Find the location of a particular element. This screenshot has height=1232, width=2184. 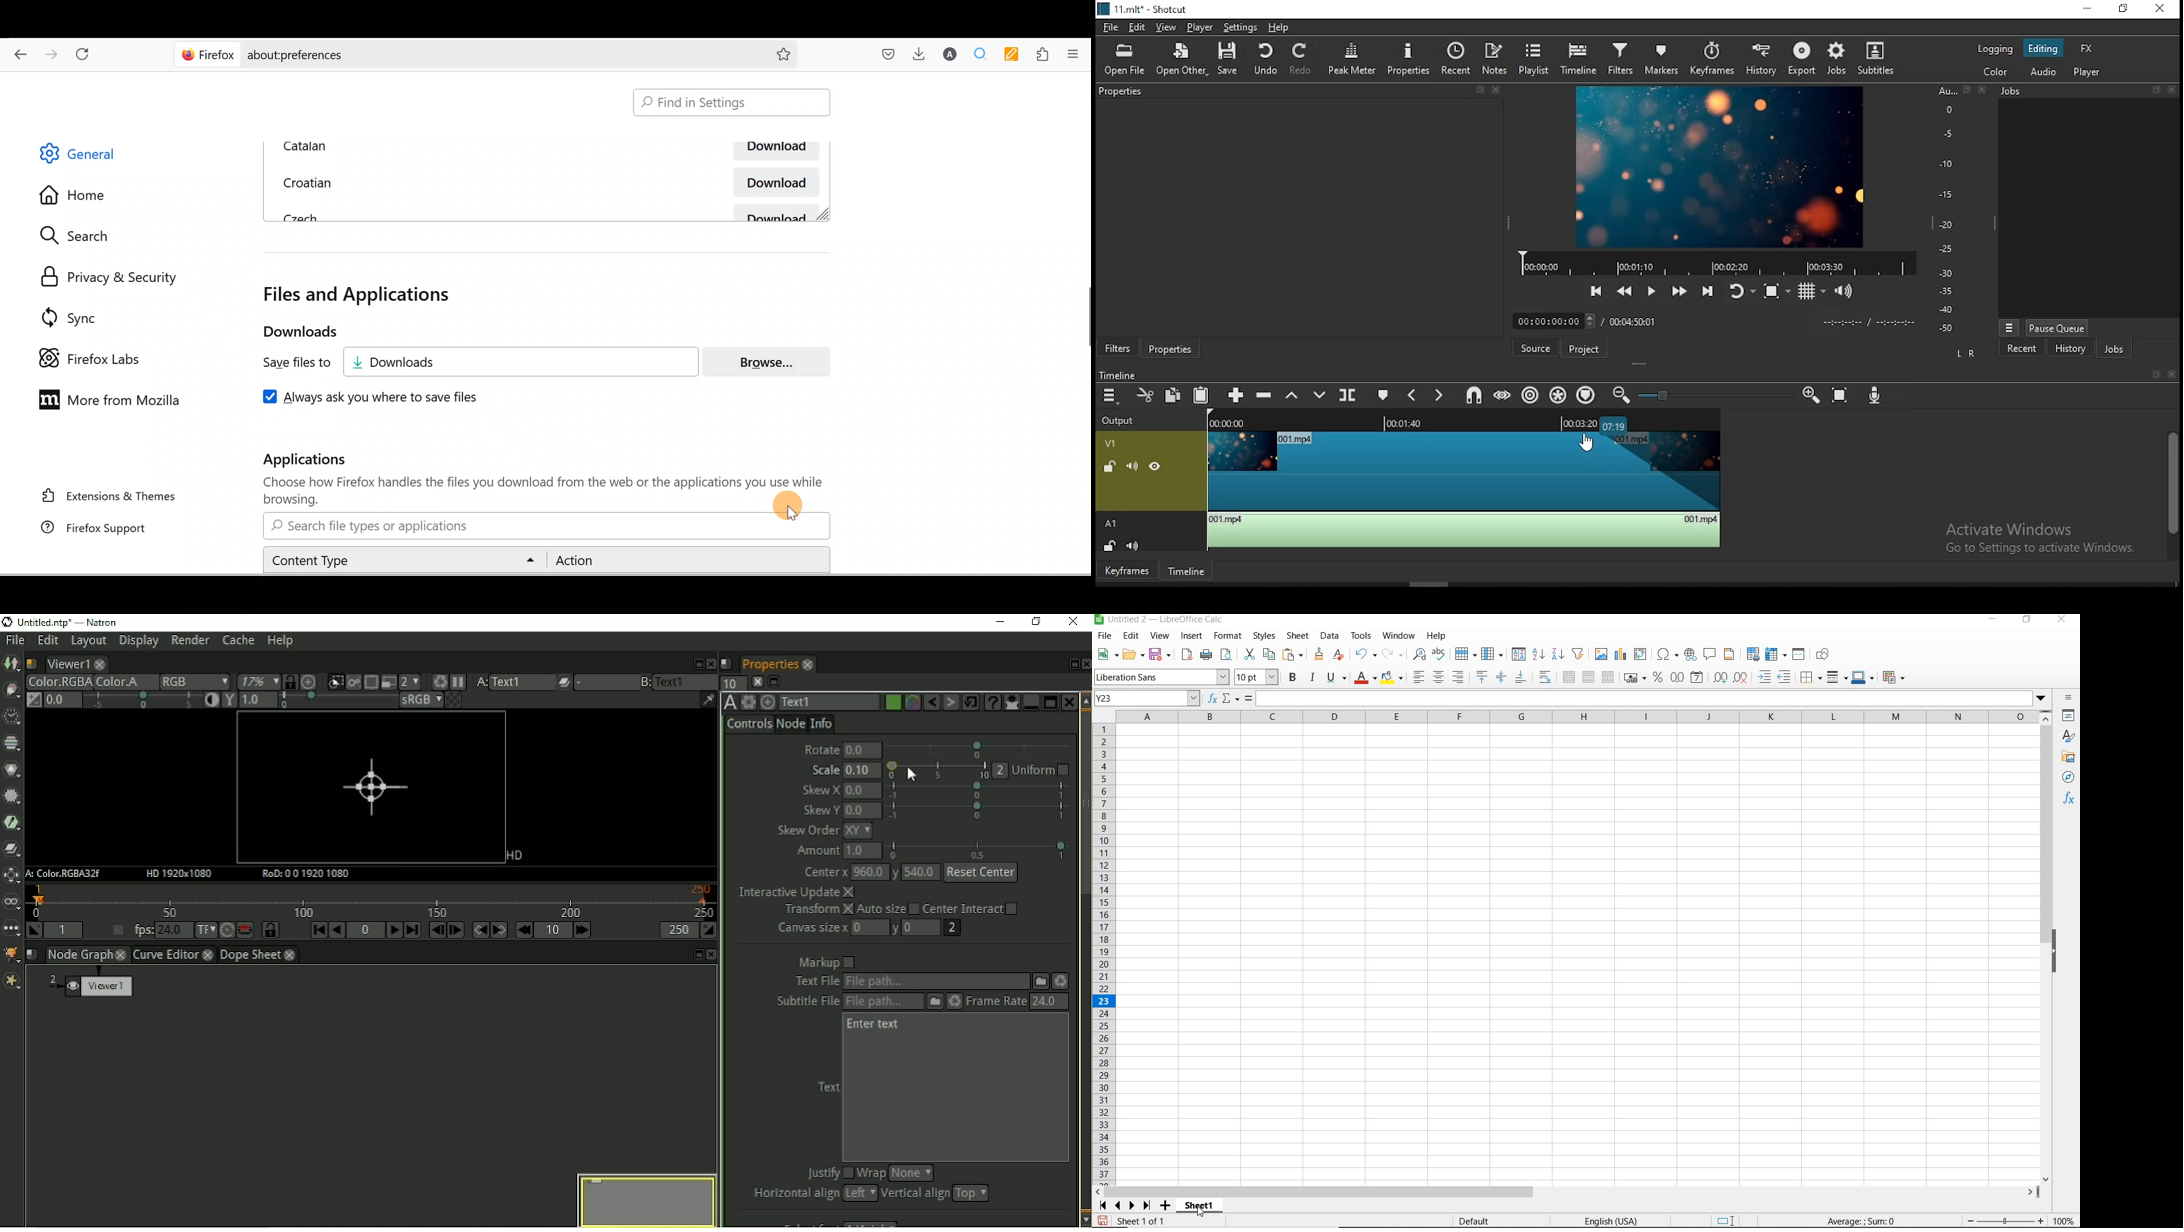

FUNCTIONS is located at coordinates (2069, 800).